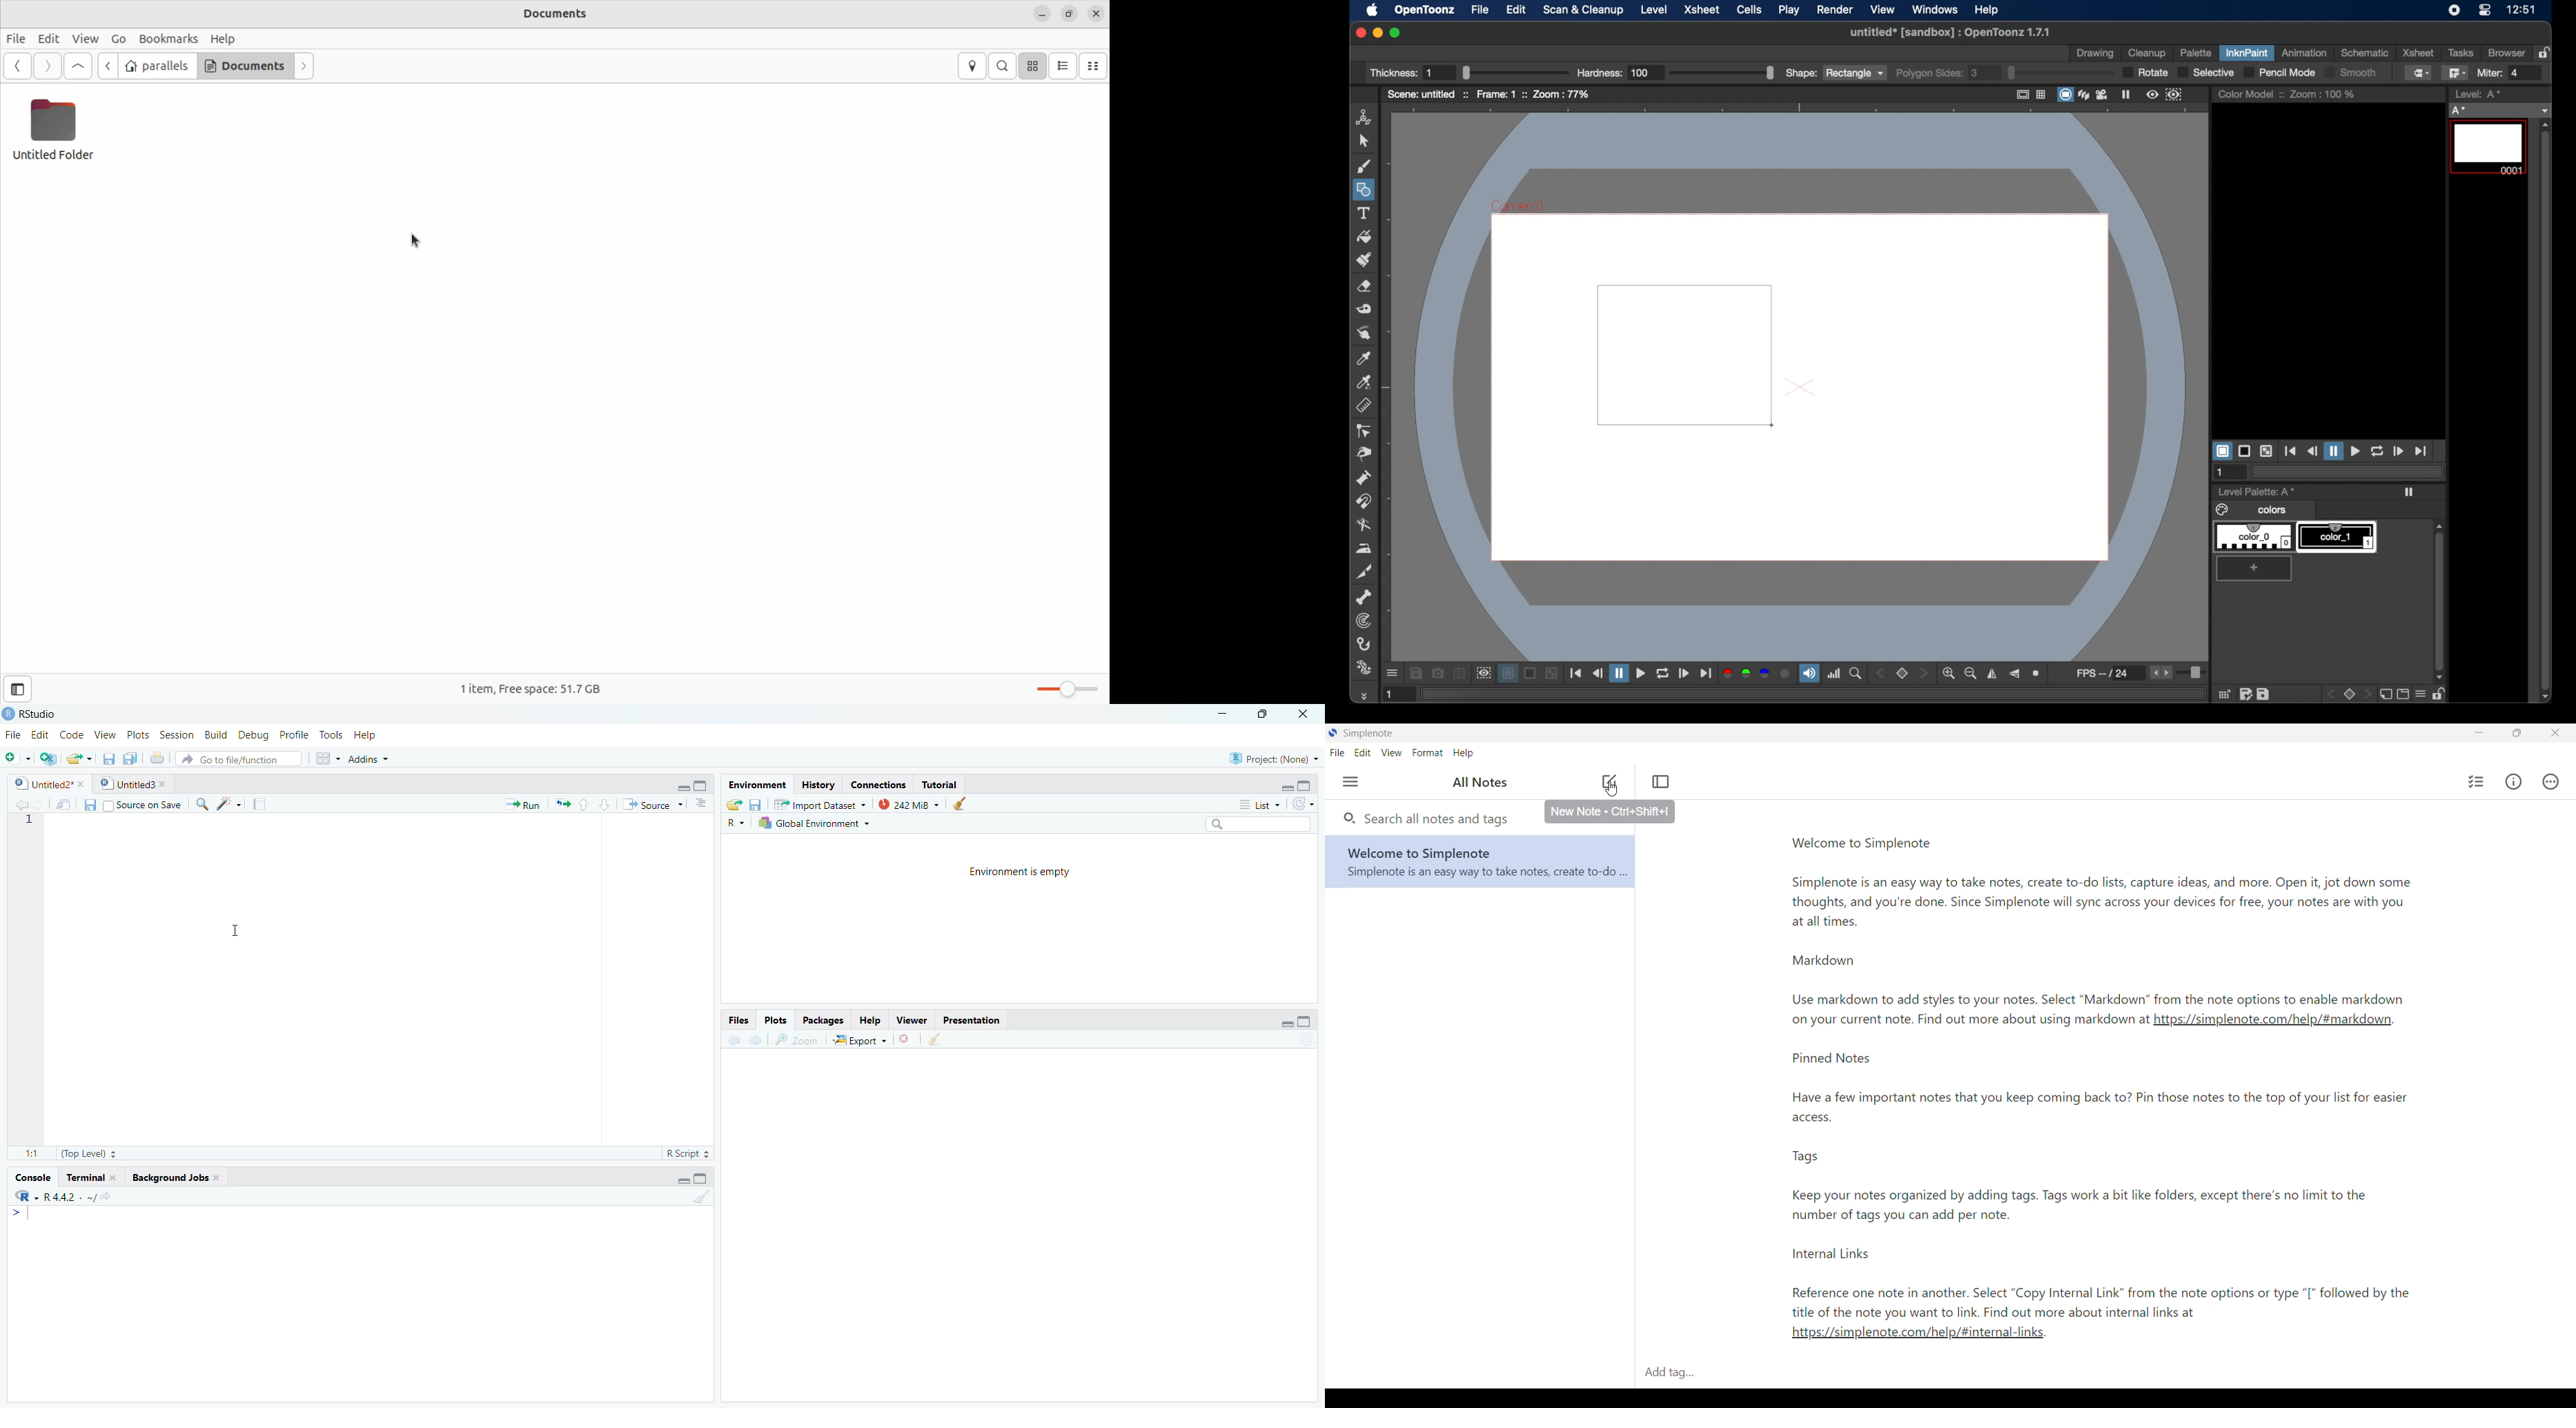 The height and width of the screenshot is (1428, 2576). What do you see at coordinates (1764, 673) in the screenshot?
I see `blue channel` at bounding box center [1764, 673].